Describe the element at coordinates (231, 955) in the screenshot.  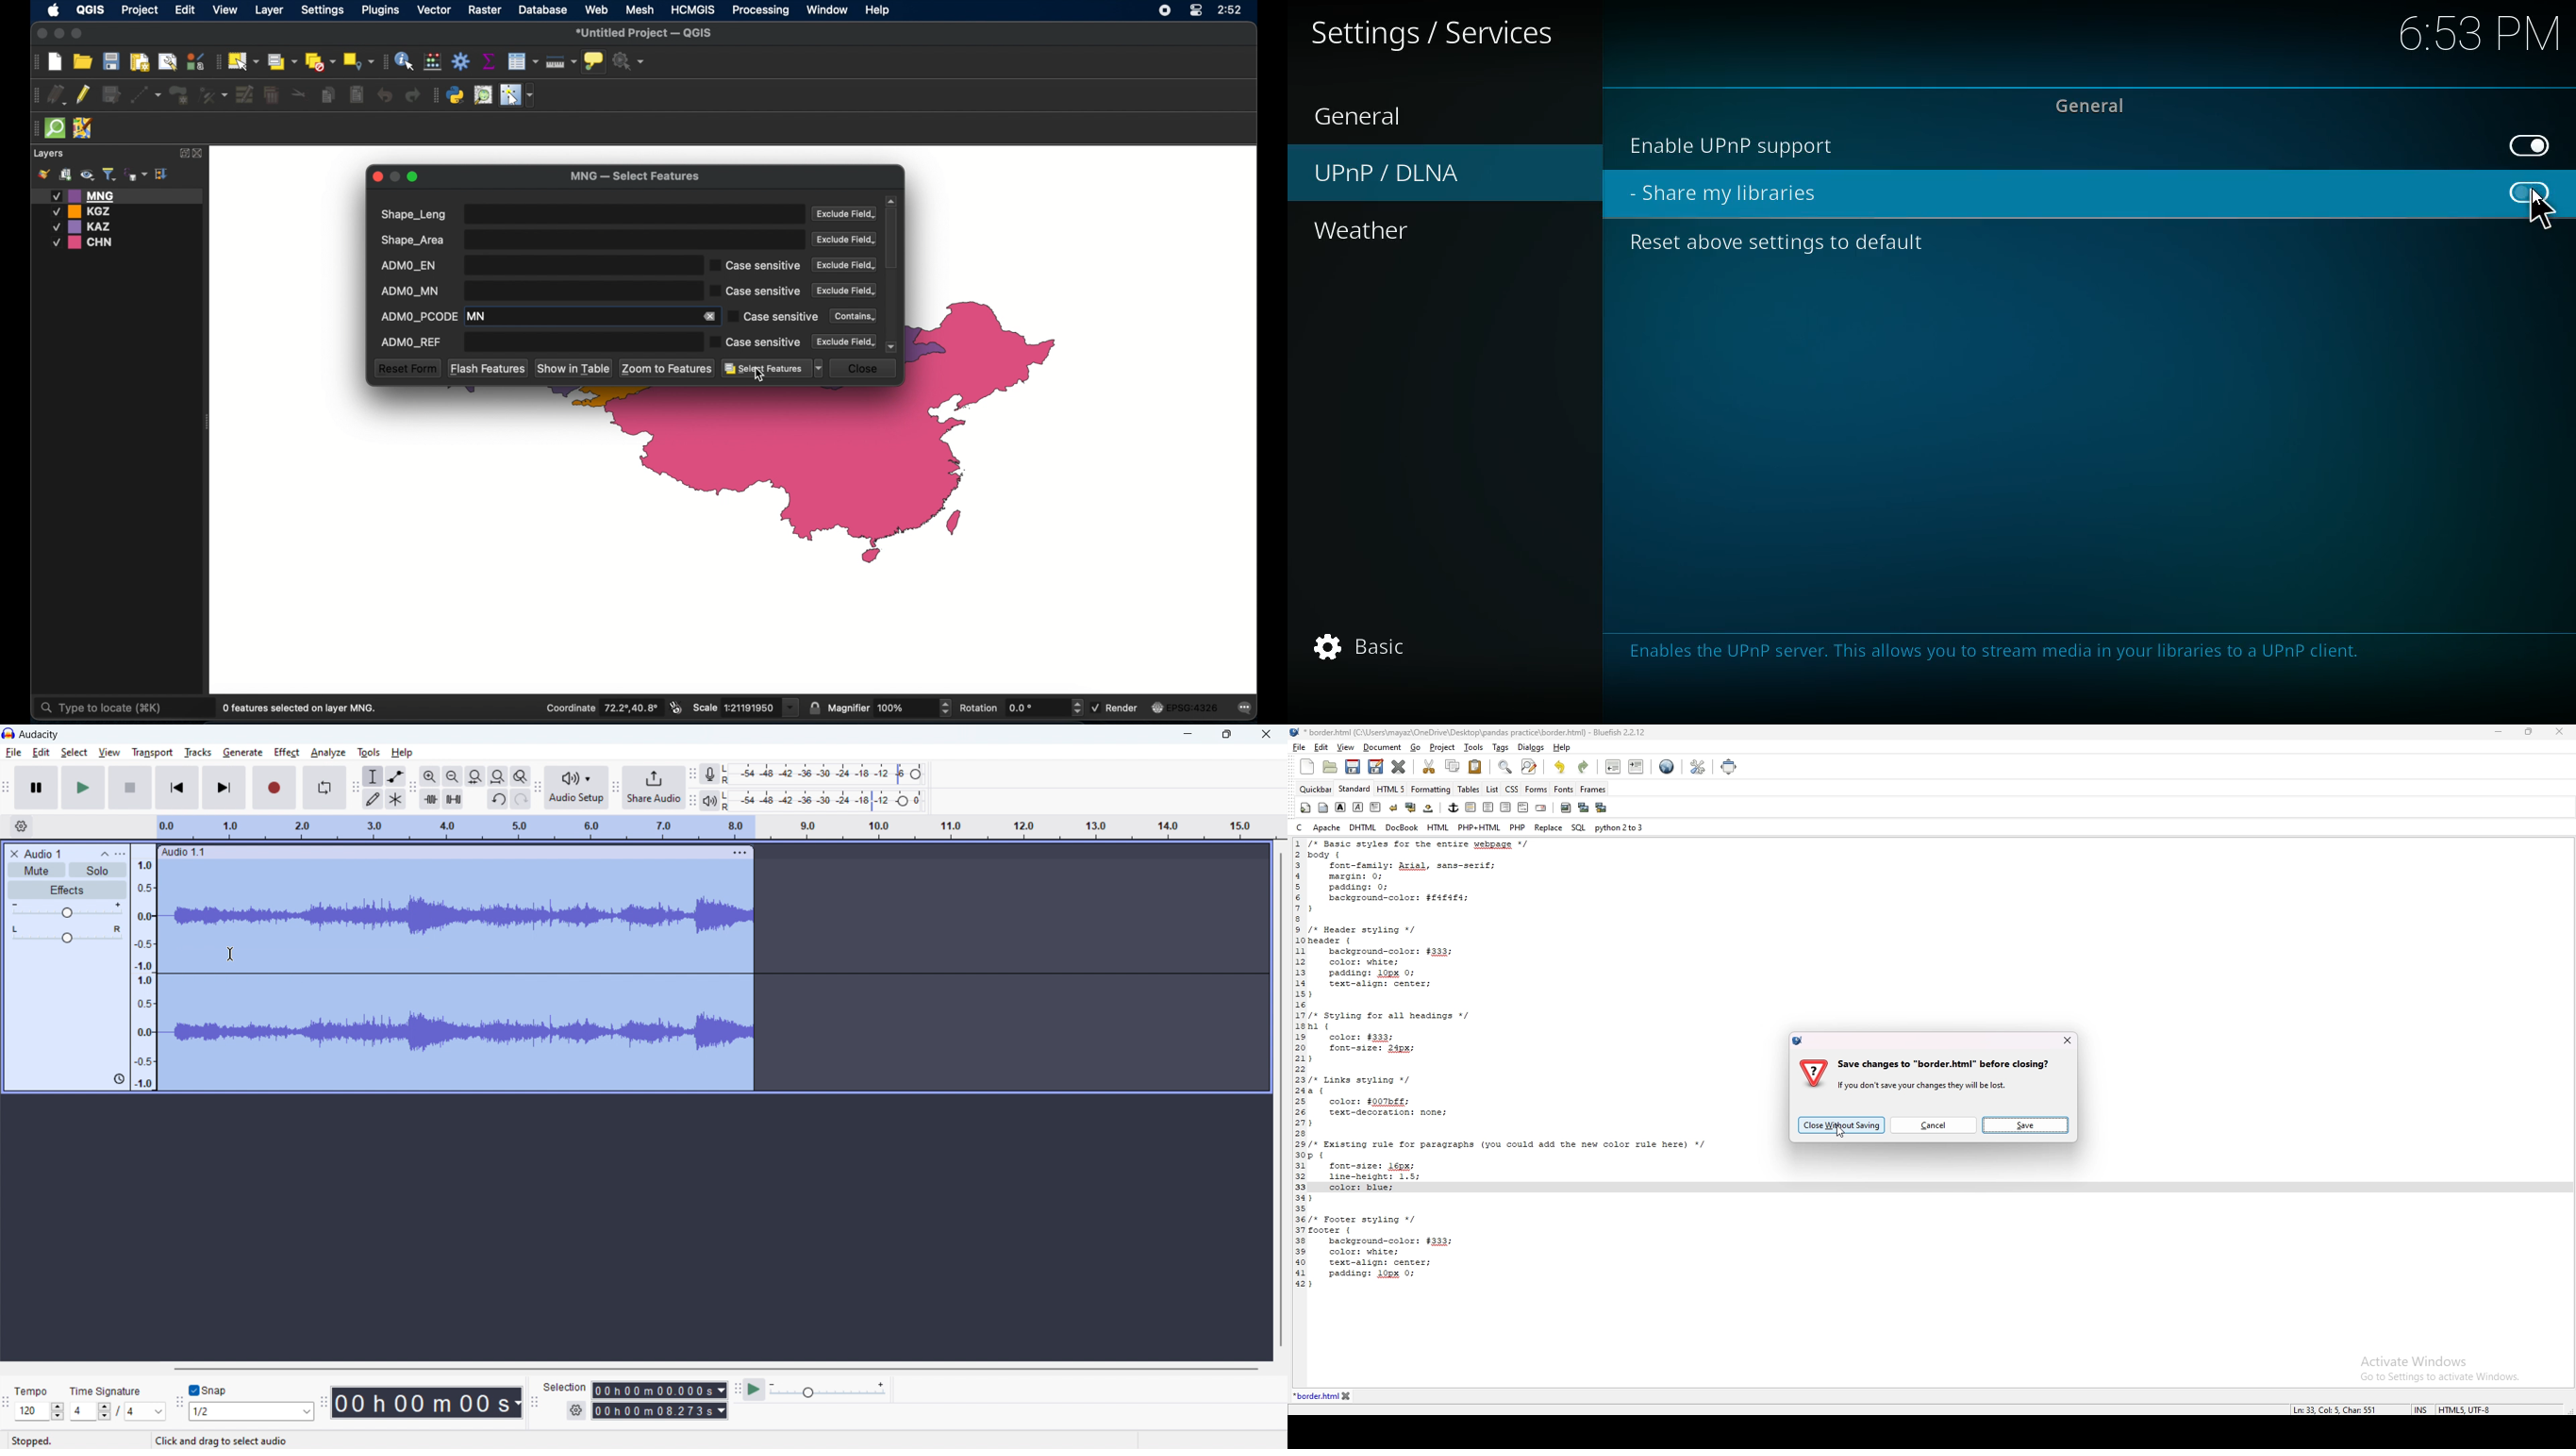
I see `cursor` at that location.